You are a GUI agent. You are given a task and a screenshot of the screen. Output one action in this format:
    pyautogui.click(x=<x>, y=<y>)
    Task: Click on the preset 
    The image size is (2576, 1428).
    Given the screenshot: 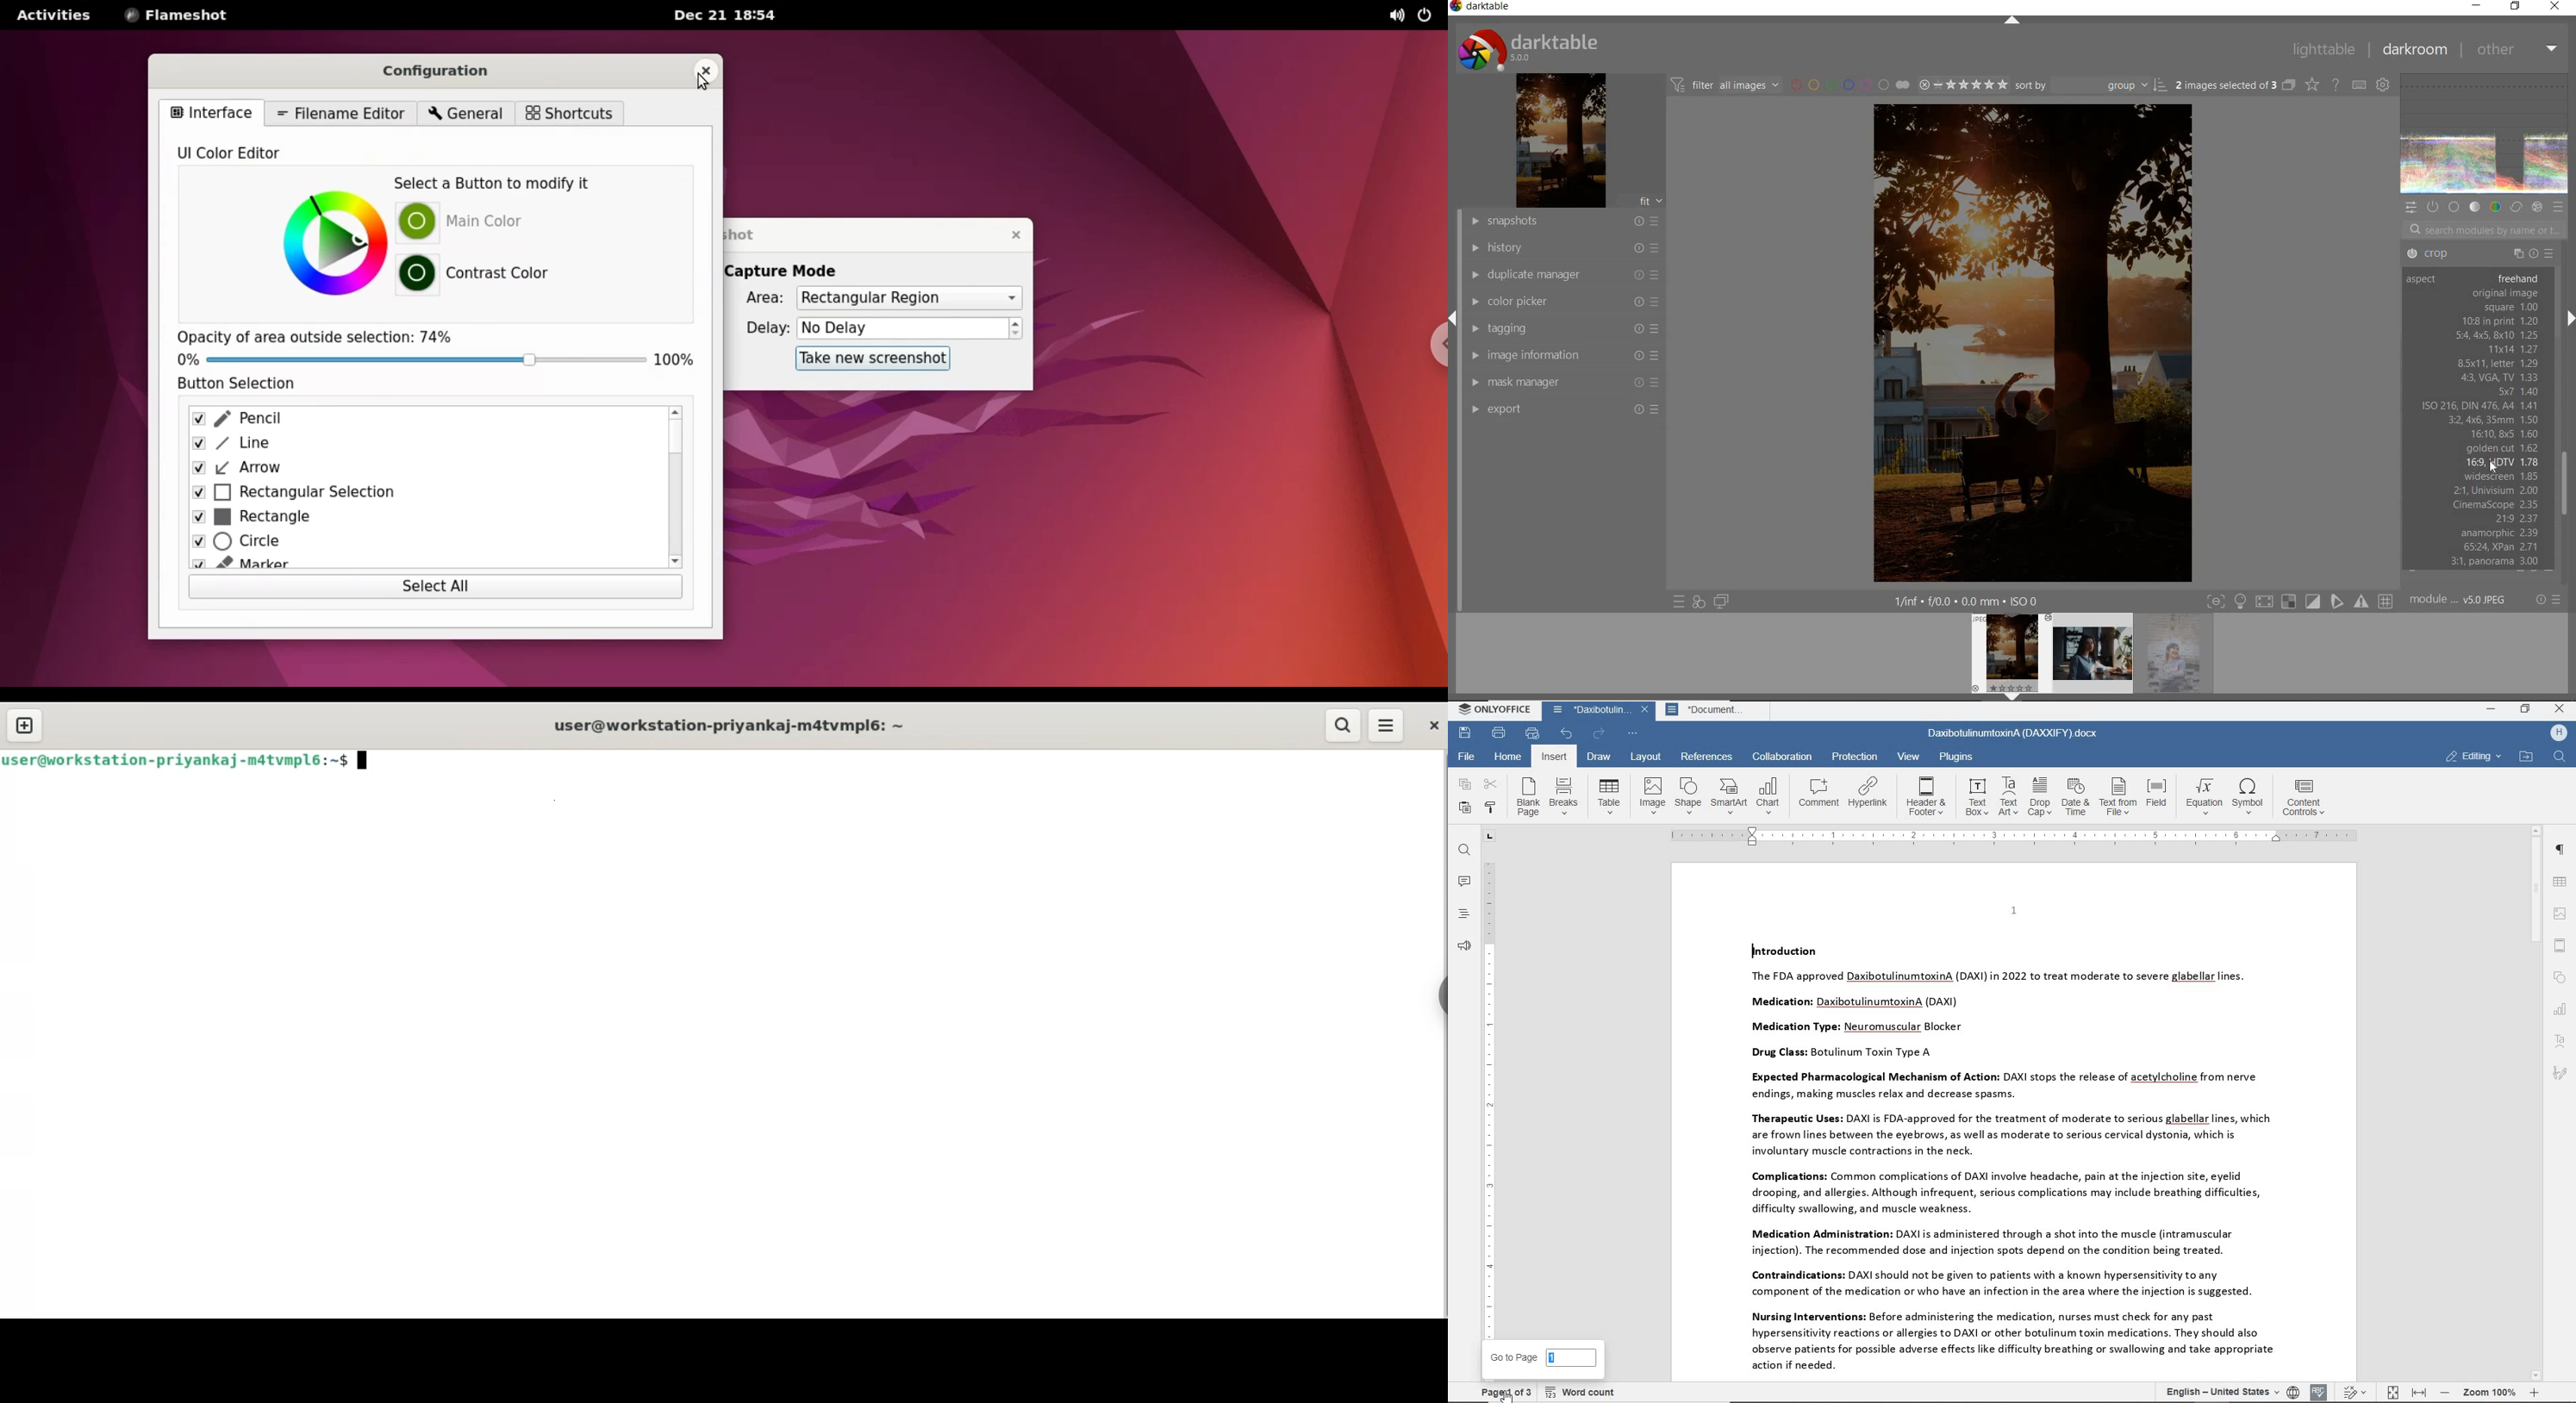 What is the action you would take?
    pyautogui.click(x=2559, y=206)
    